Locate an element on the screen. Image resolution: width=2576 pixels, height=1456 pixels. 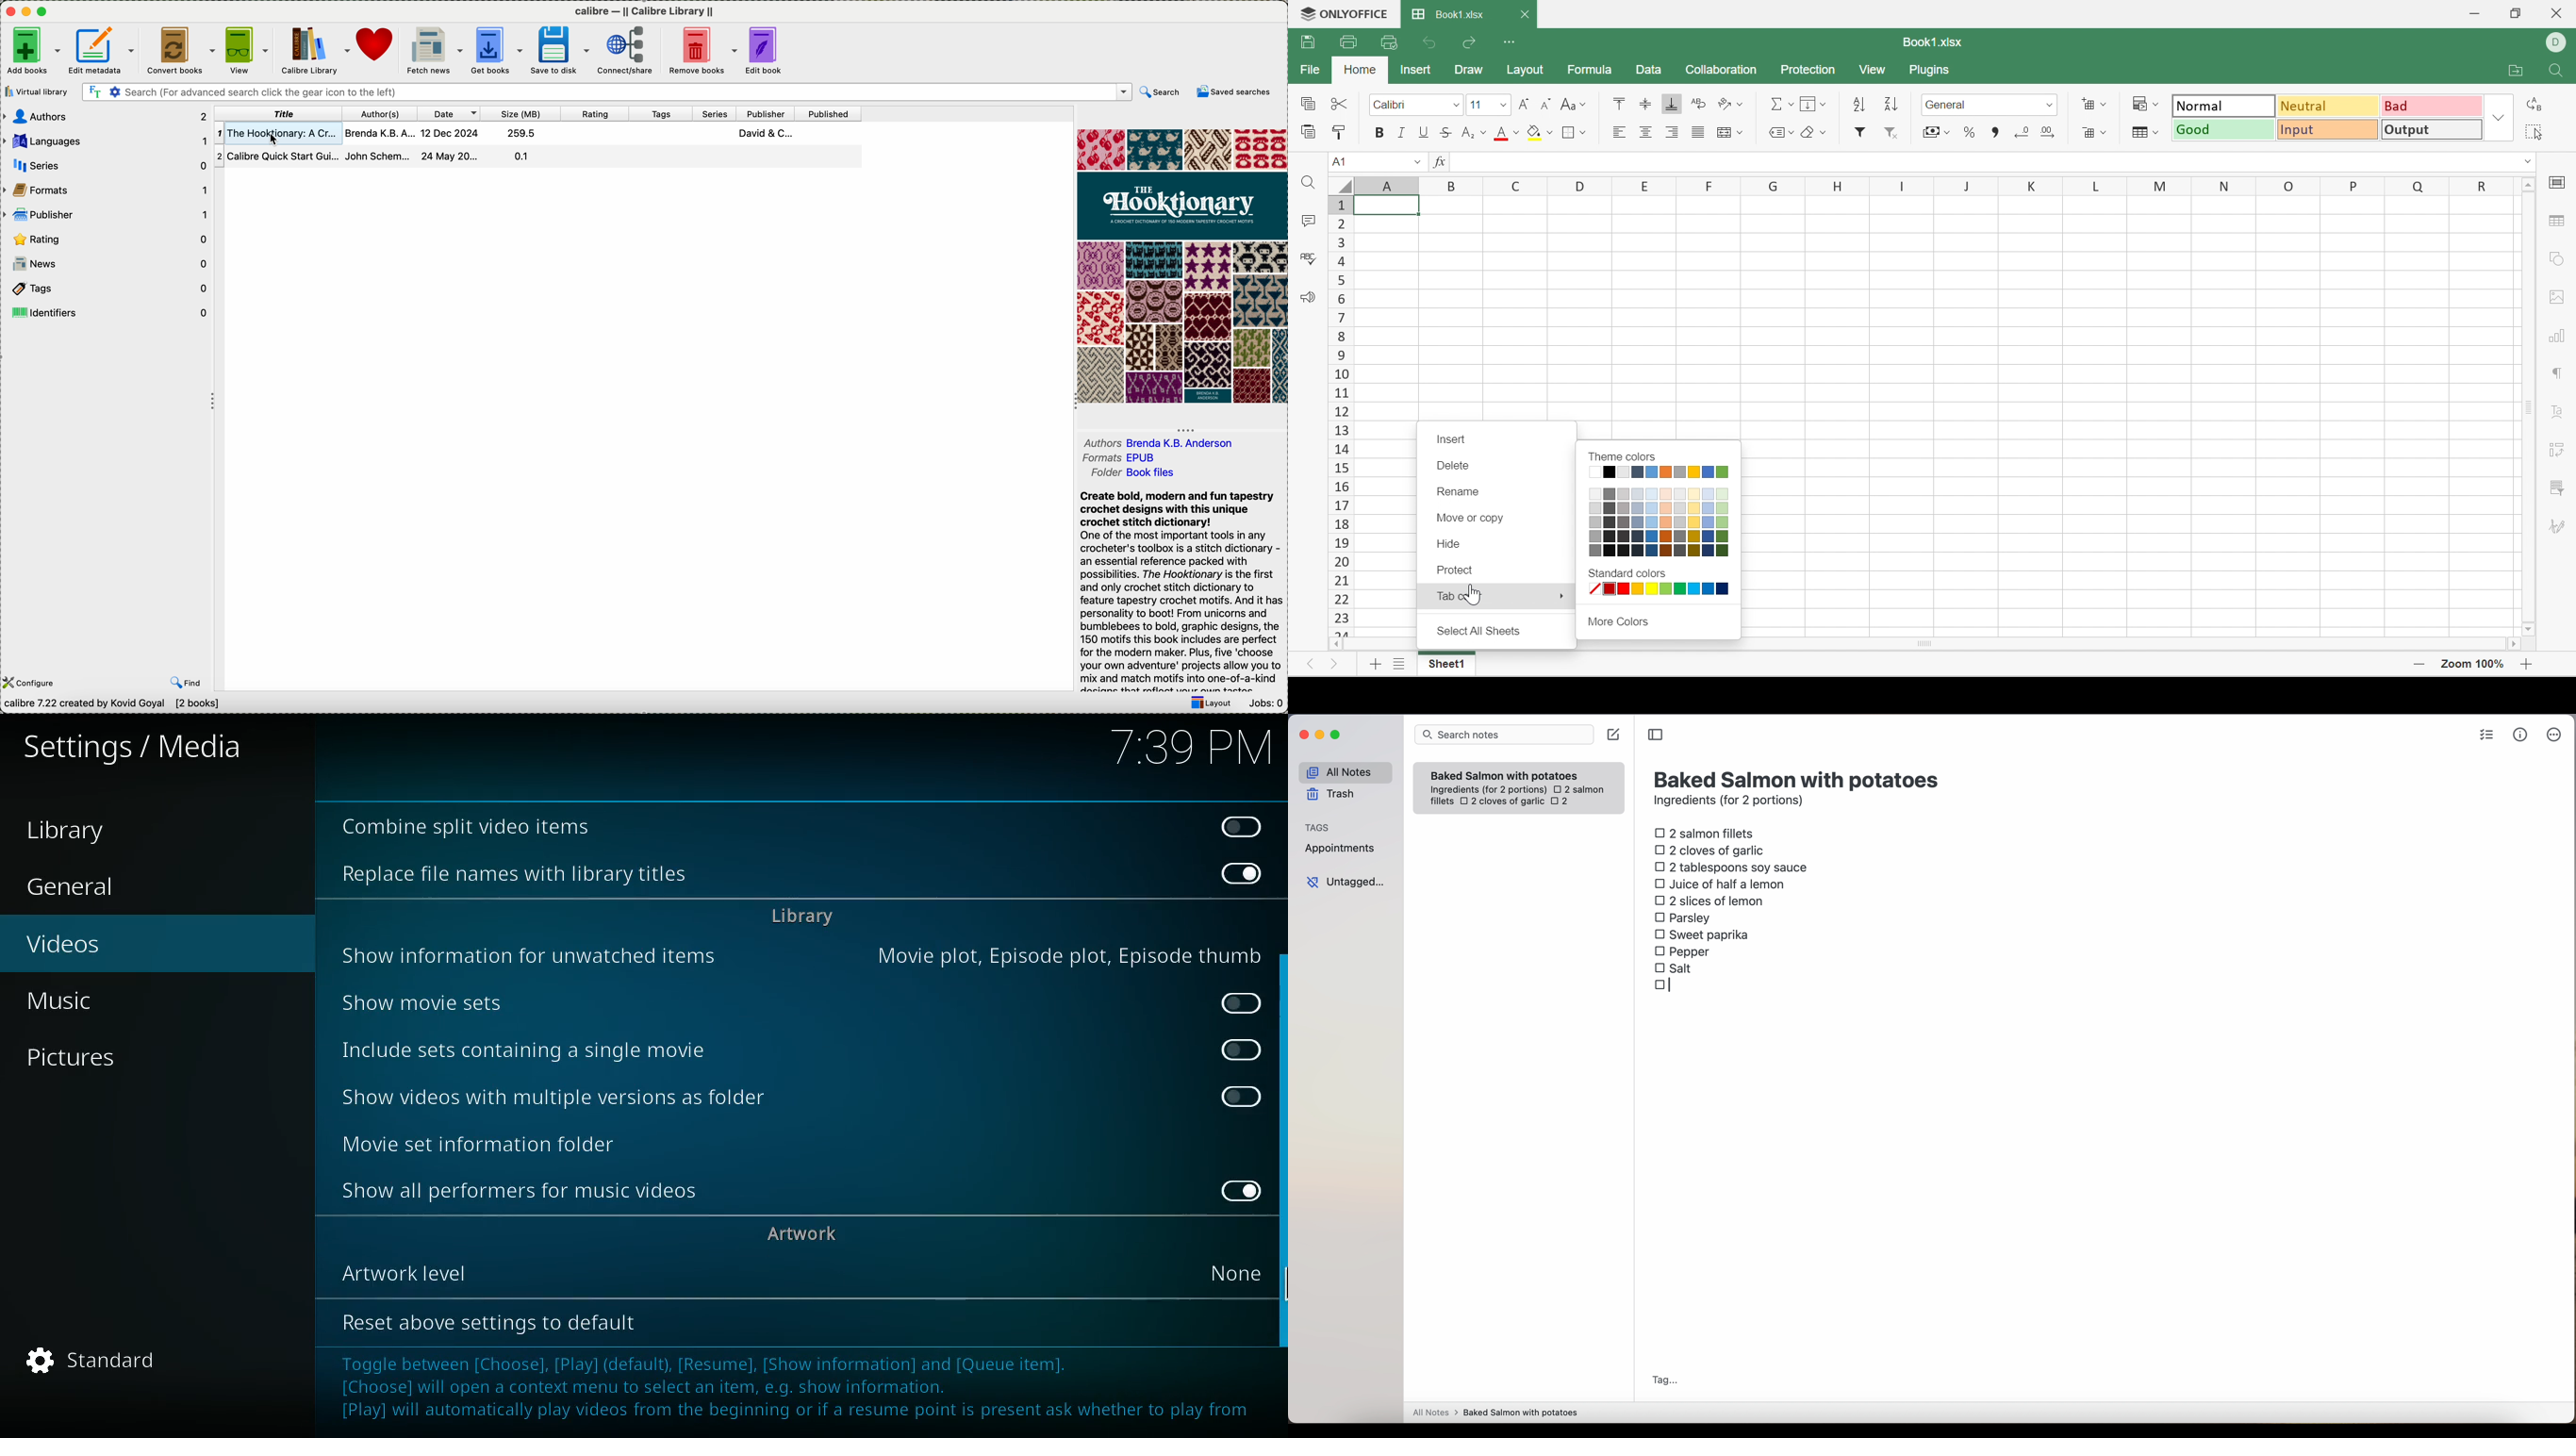
movie plot, episode plot, episode thumb is located at coordinates (1065, 955).